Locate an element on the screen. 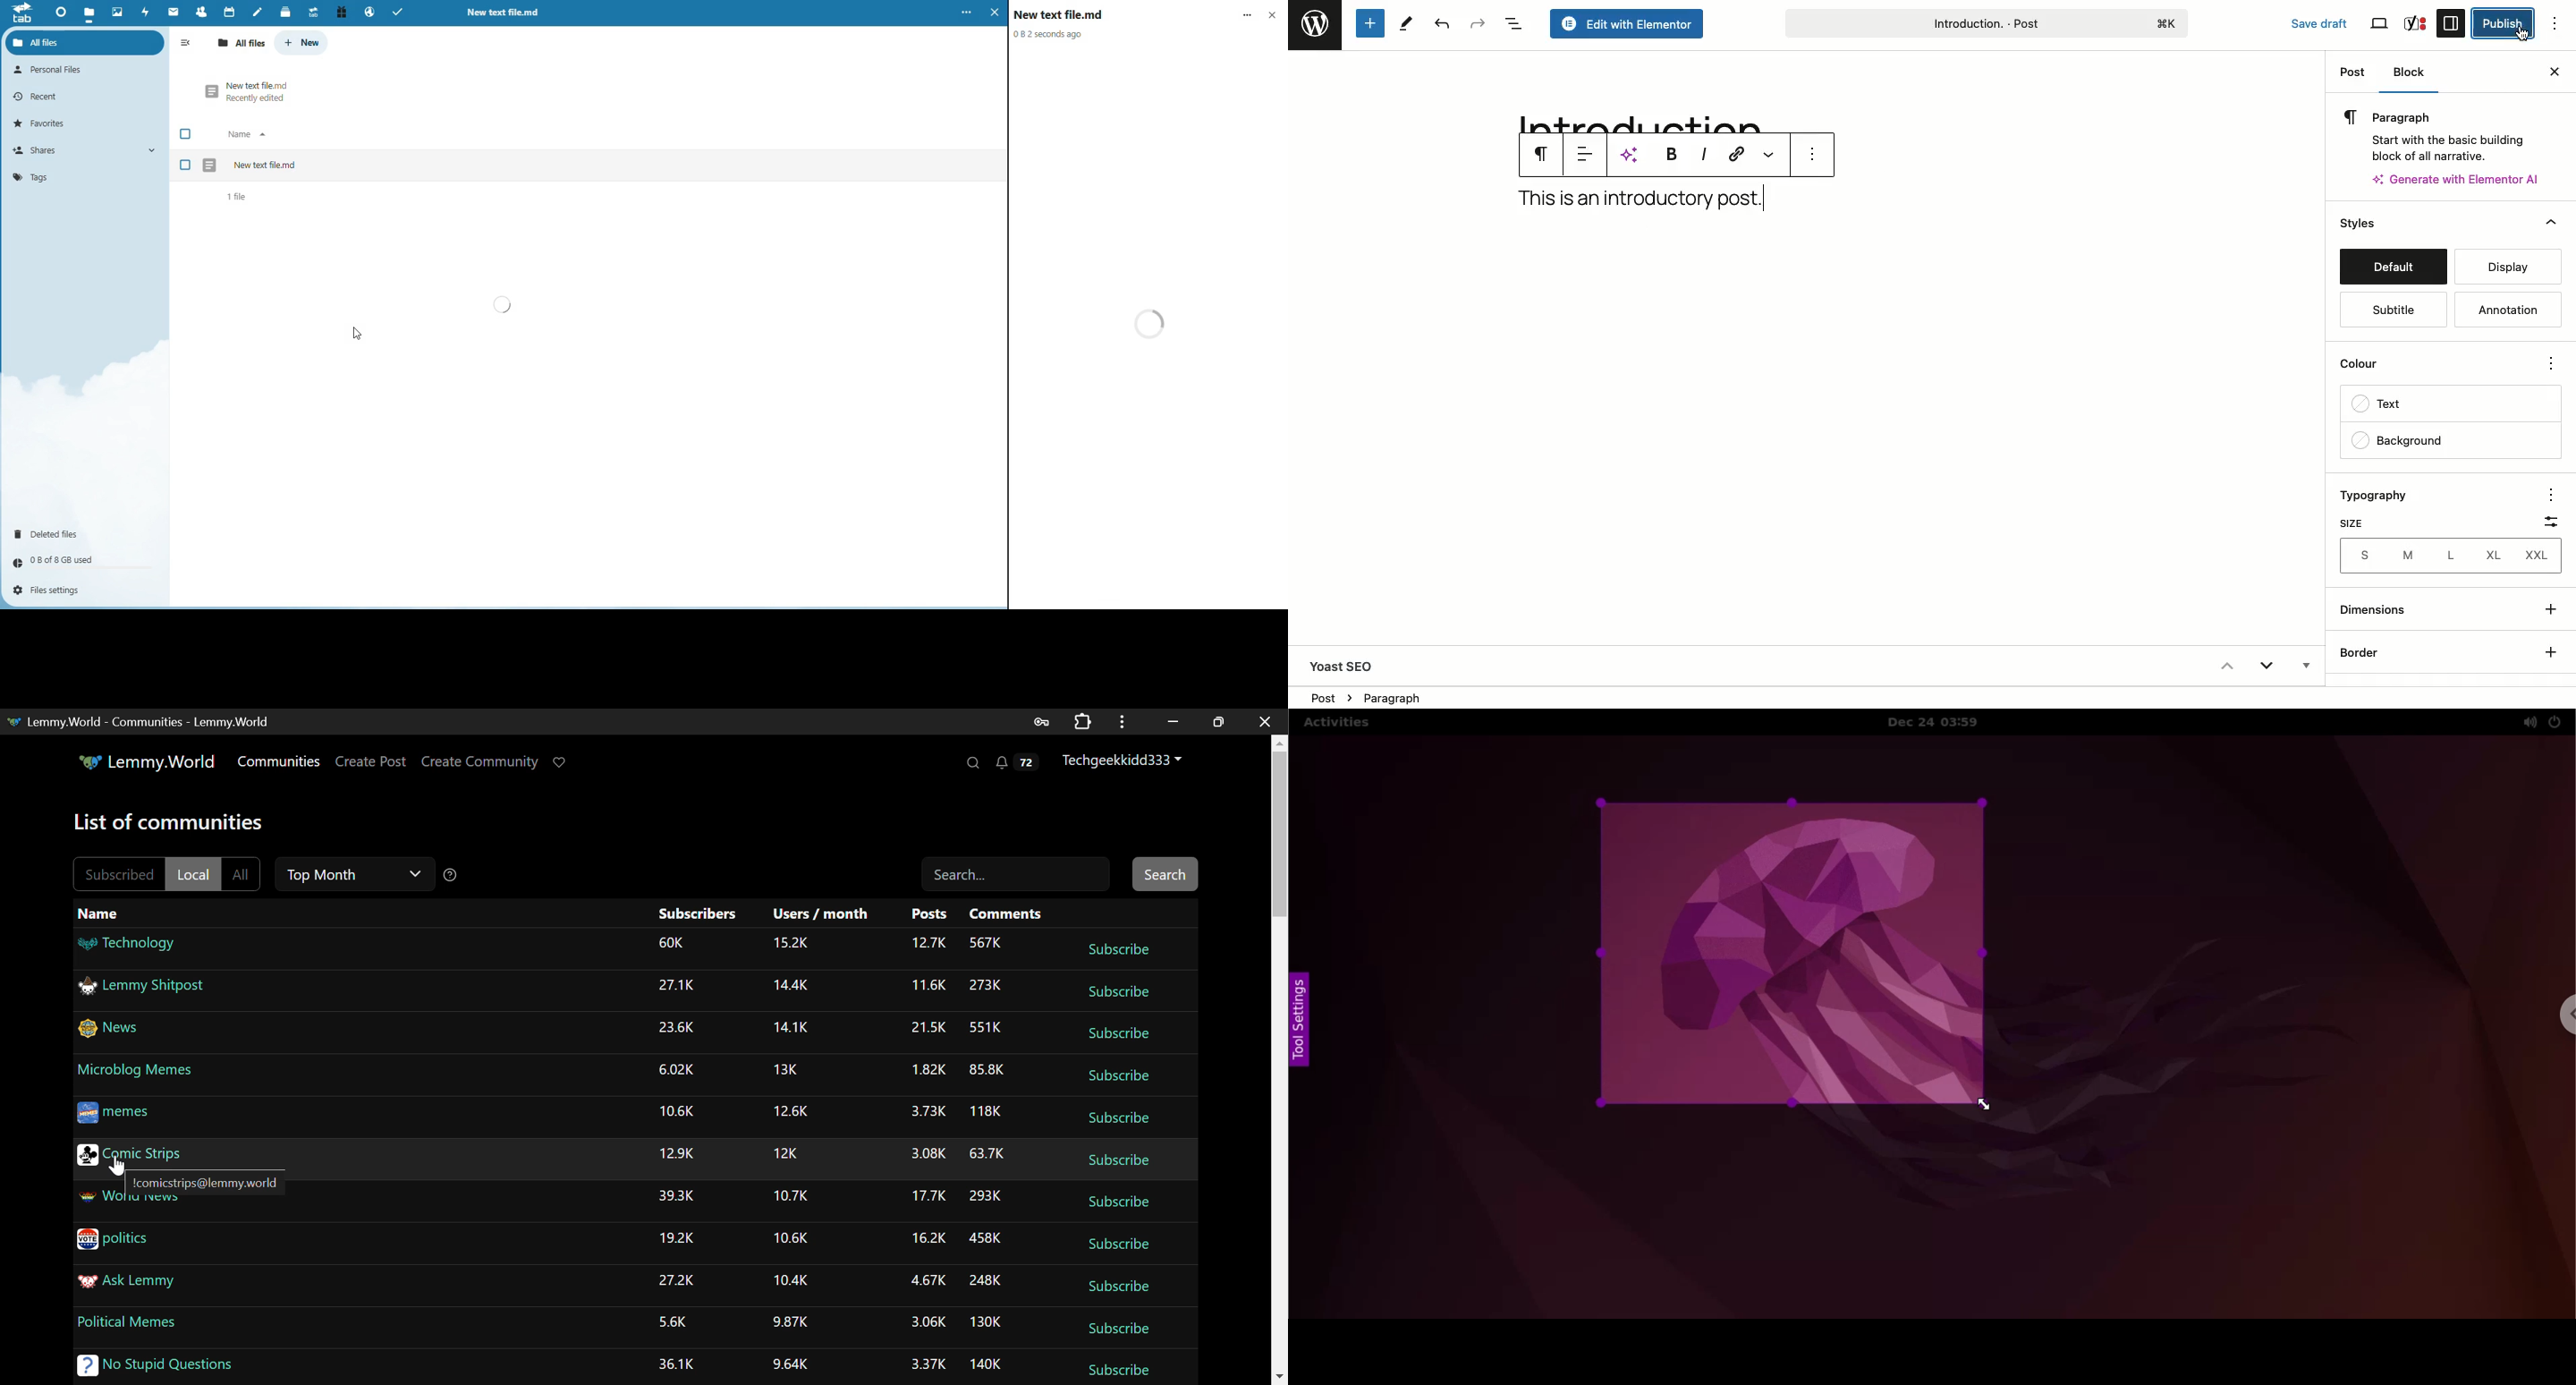  New File Logo is located at coordinates (209, 91).